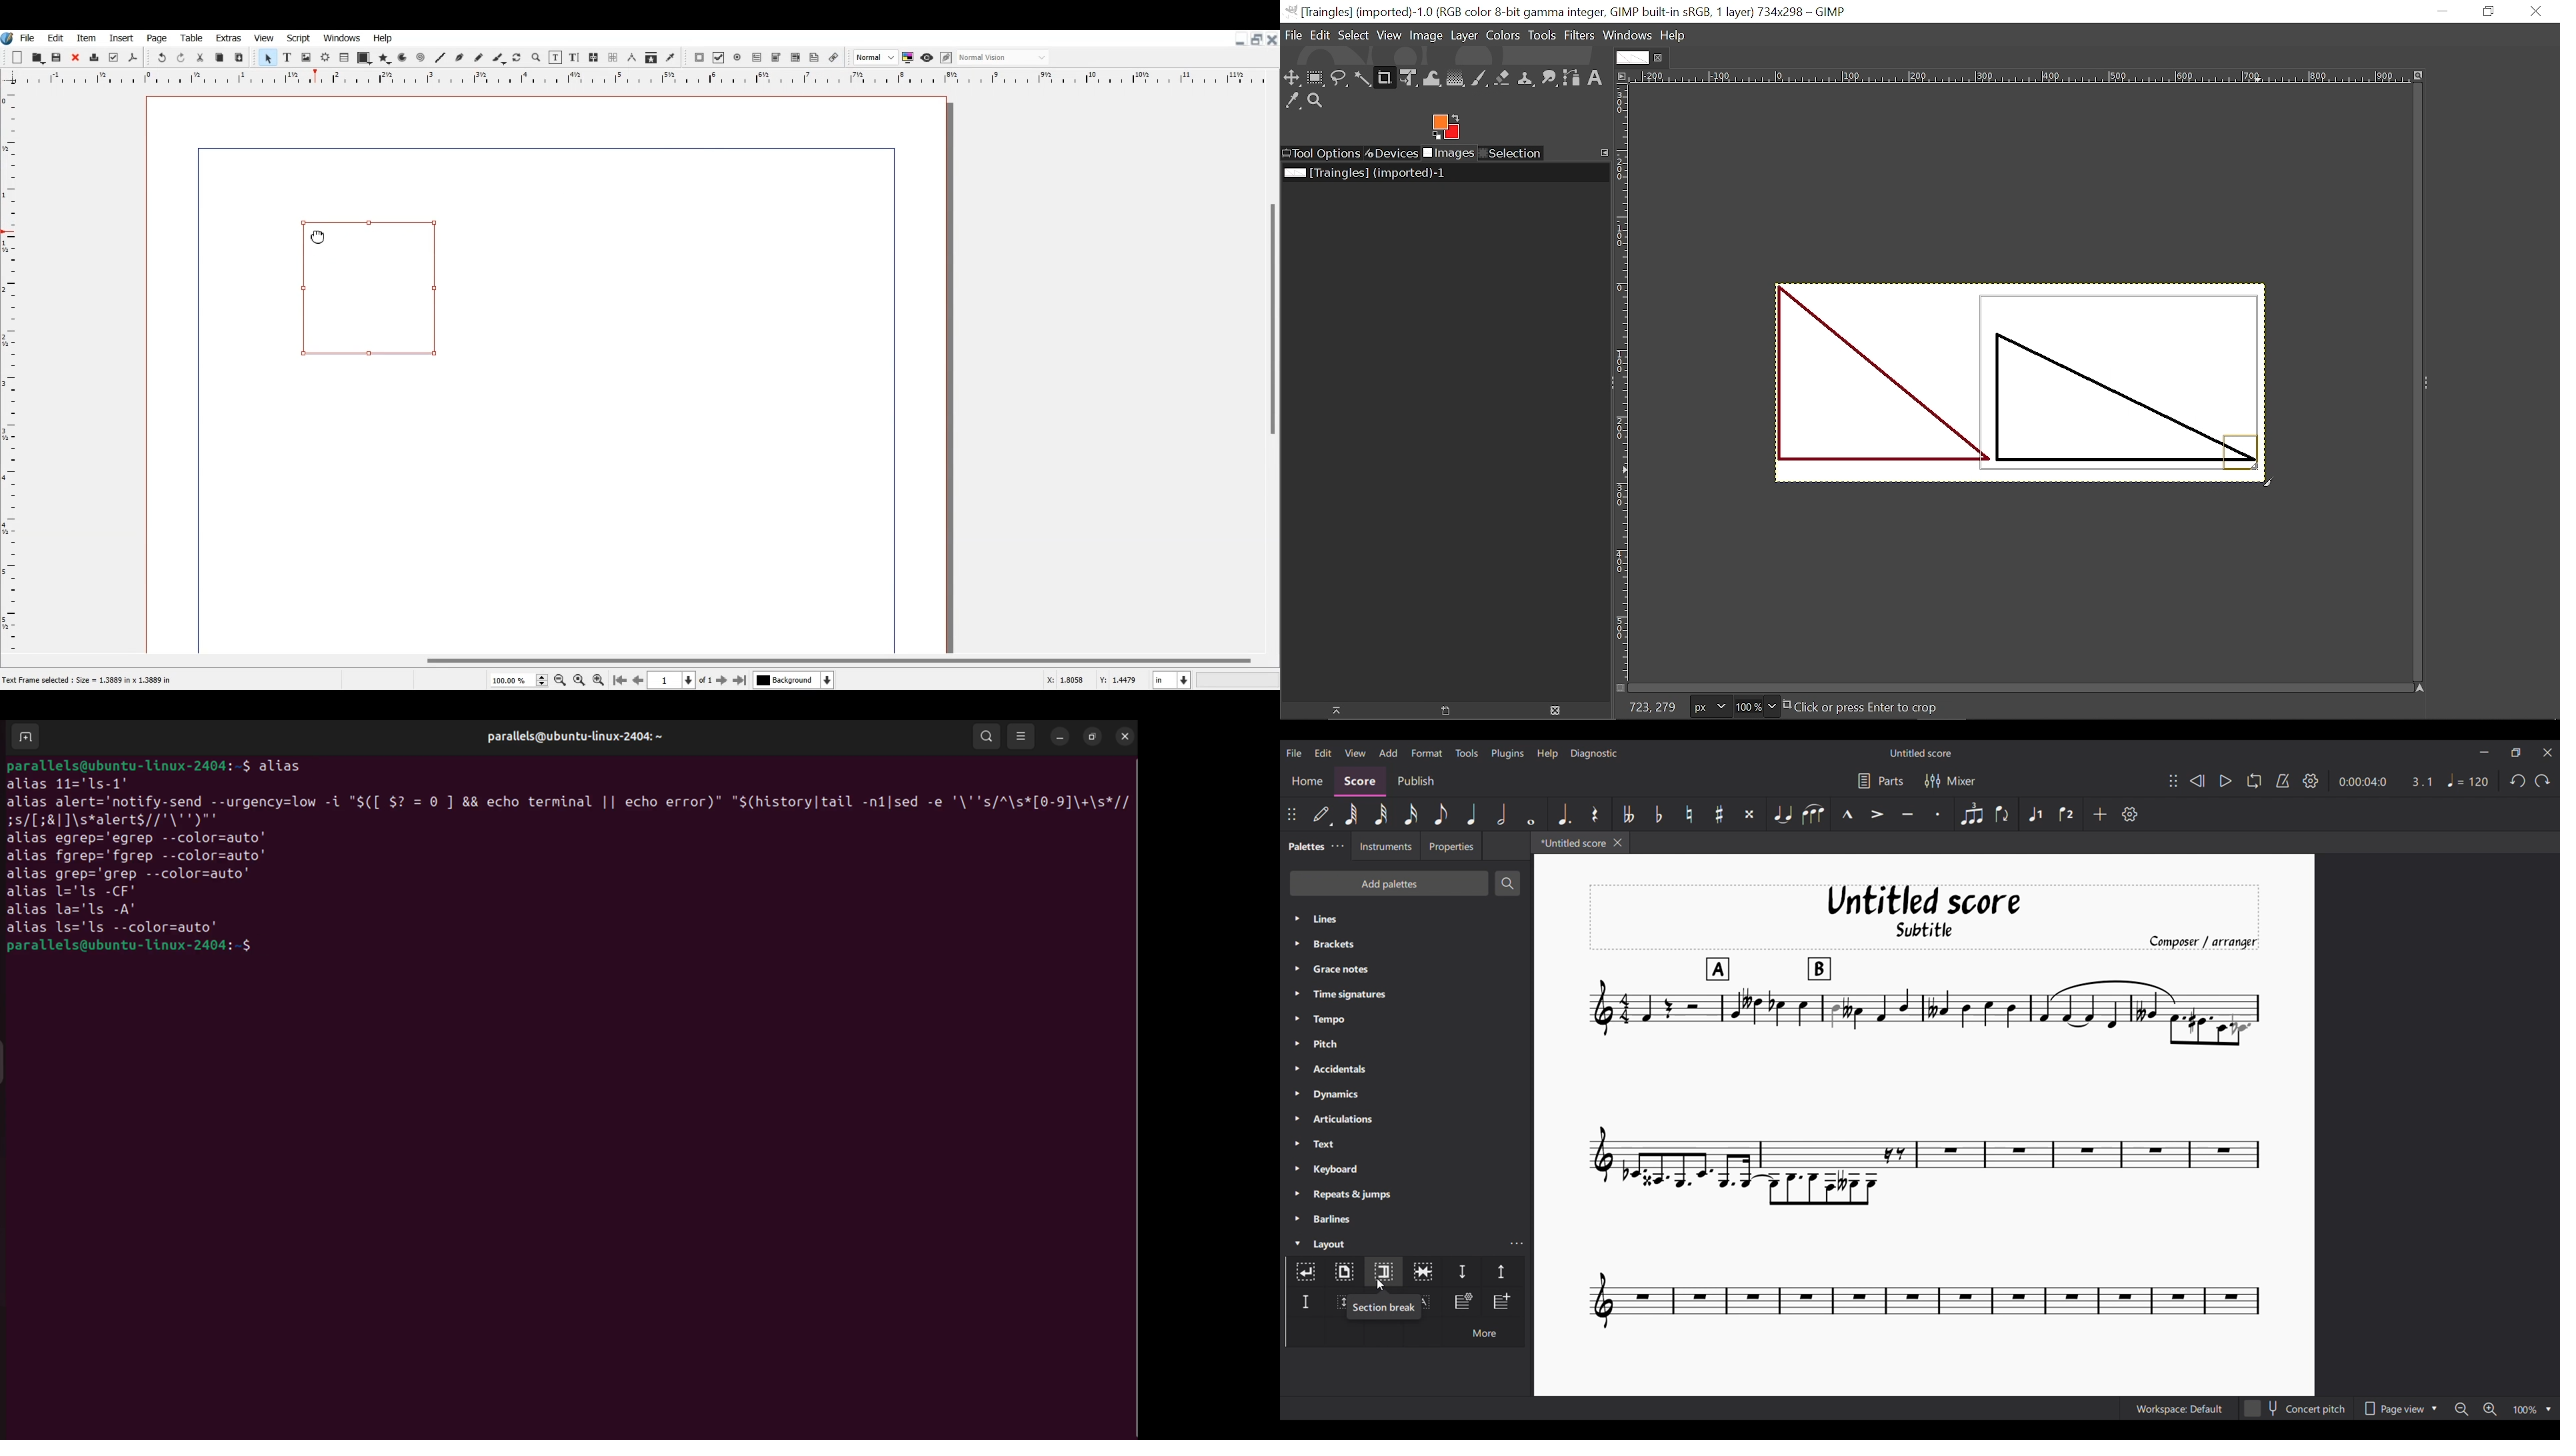 The image size is (2576, 1456). Describe the element at coordinates (58, 57) in the screenshot. I see `Save` at that location.